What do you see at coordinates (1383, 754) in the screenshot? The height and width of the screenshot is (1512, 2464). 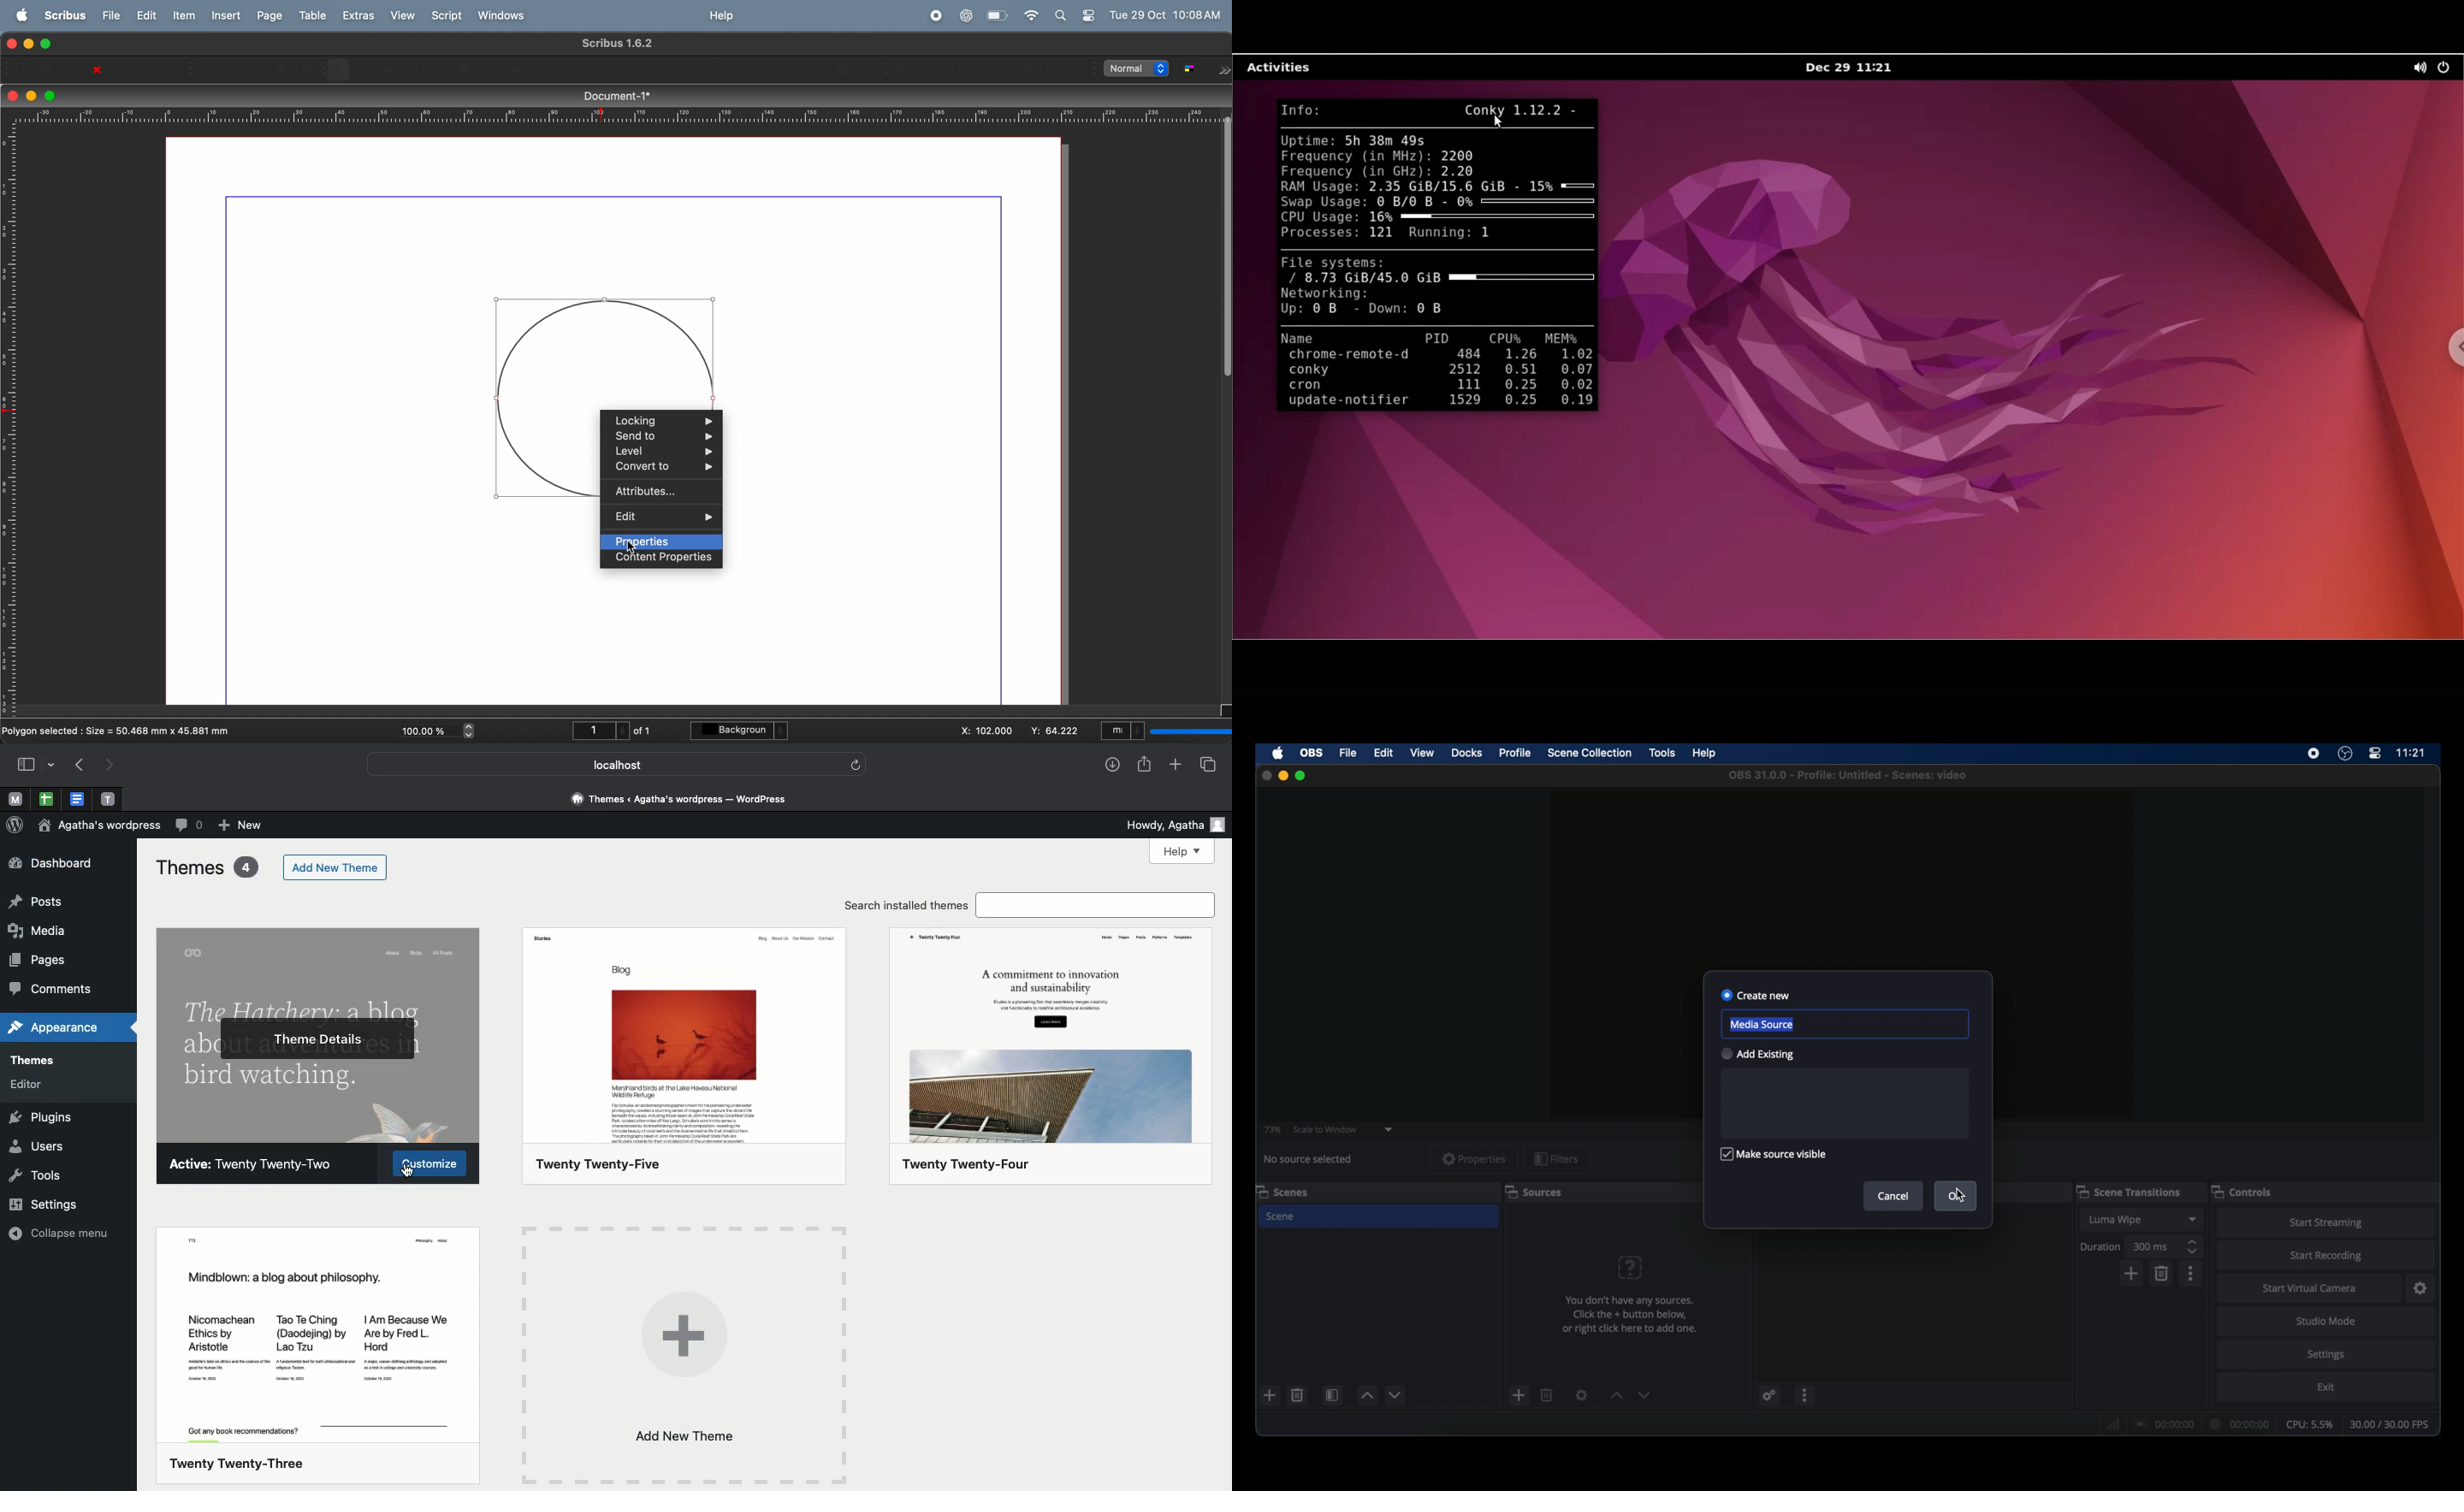 I see `edit` at bounding box center [1383, 754].